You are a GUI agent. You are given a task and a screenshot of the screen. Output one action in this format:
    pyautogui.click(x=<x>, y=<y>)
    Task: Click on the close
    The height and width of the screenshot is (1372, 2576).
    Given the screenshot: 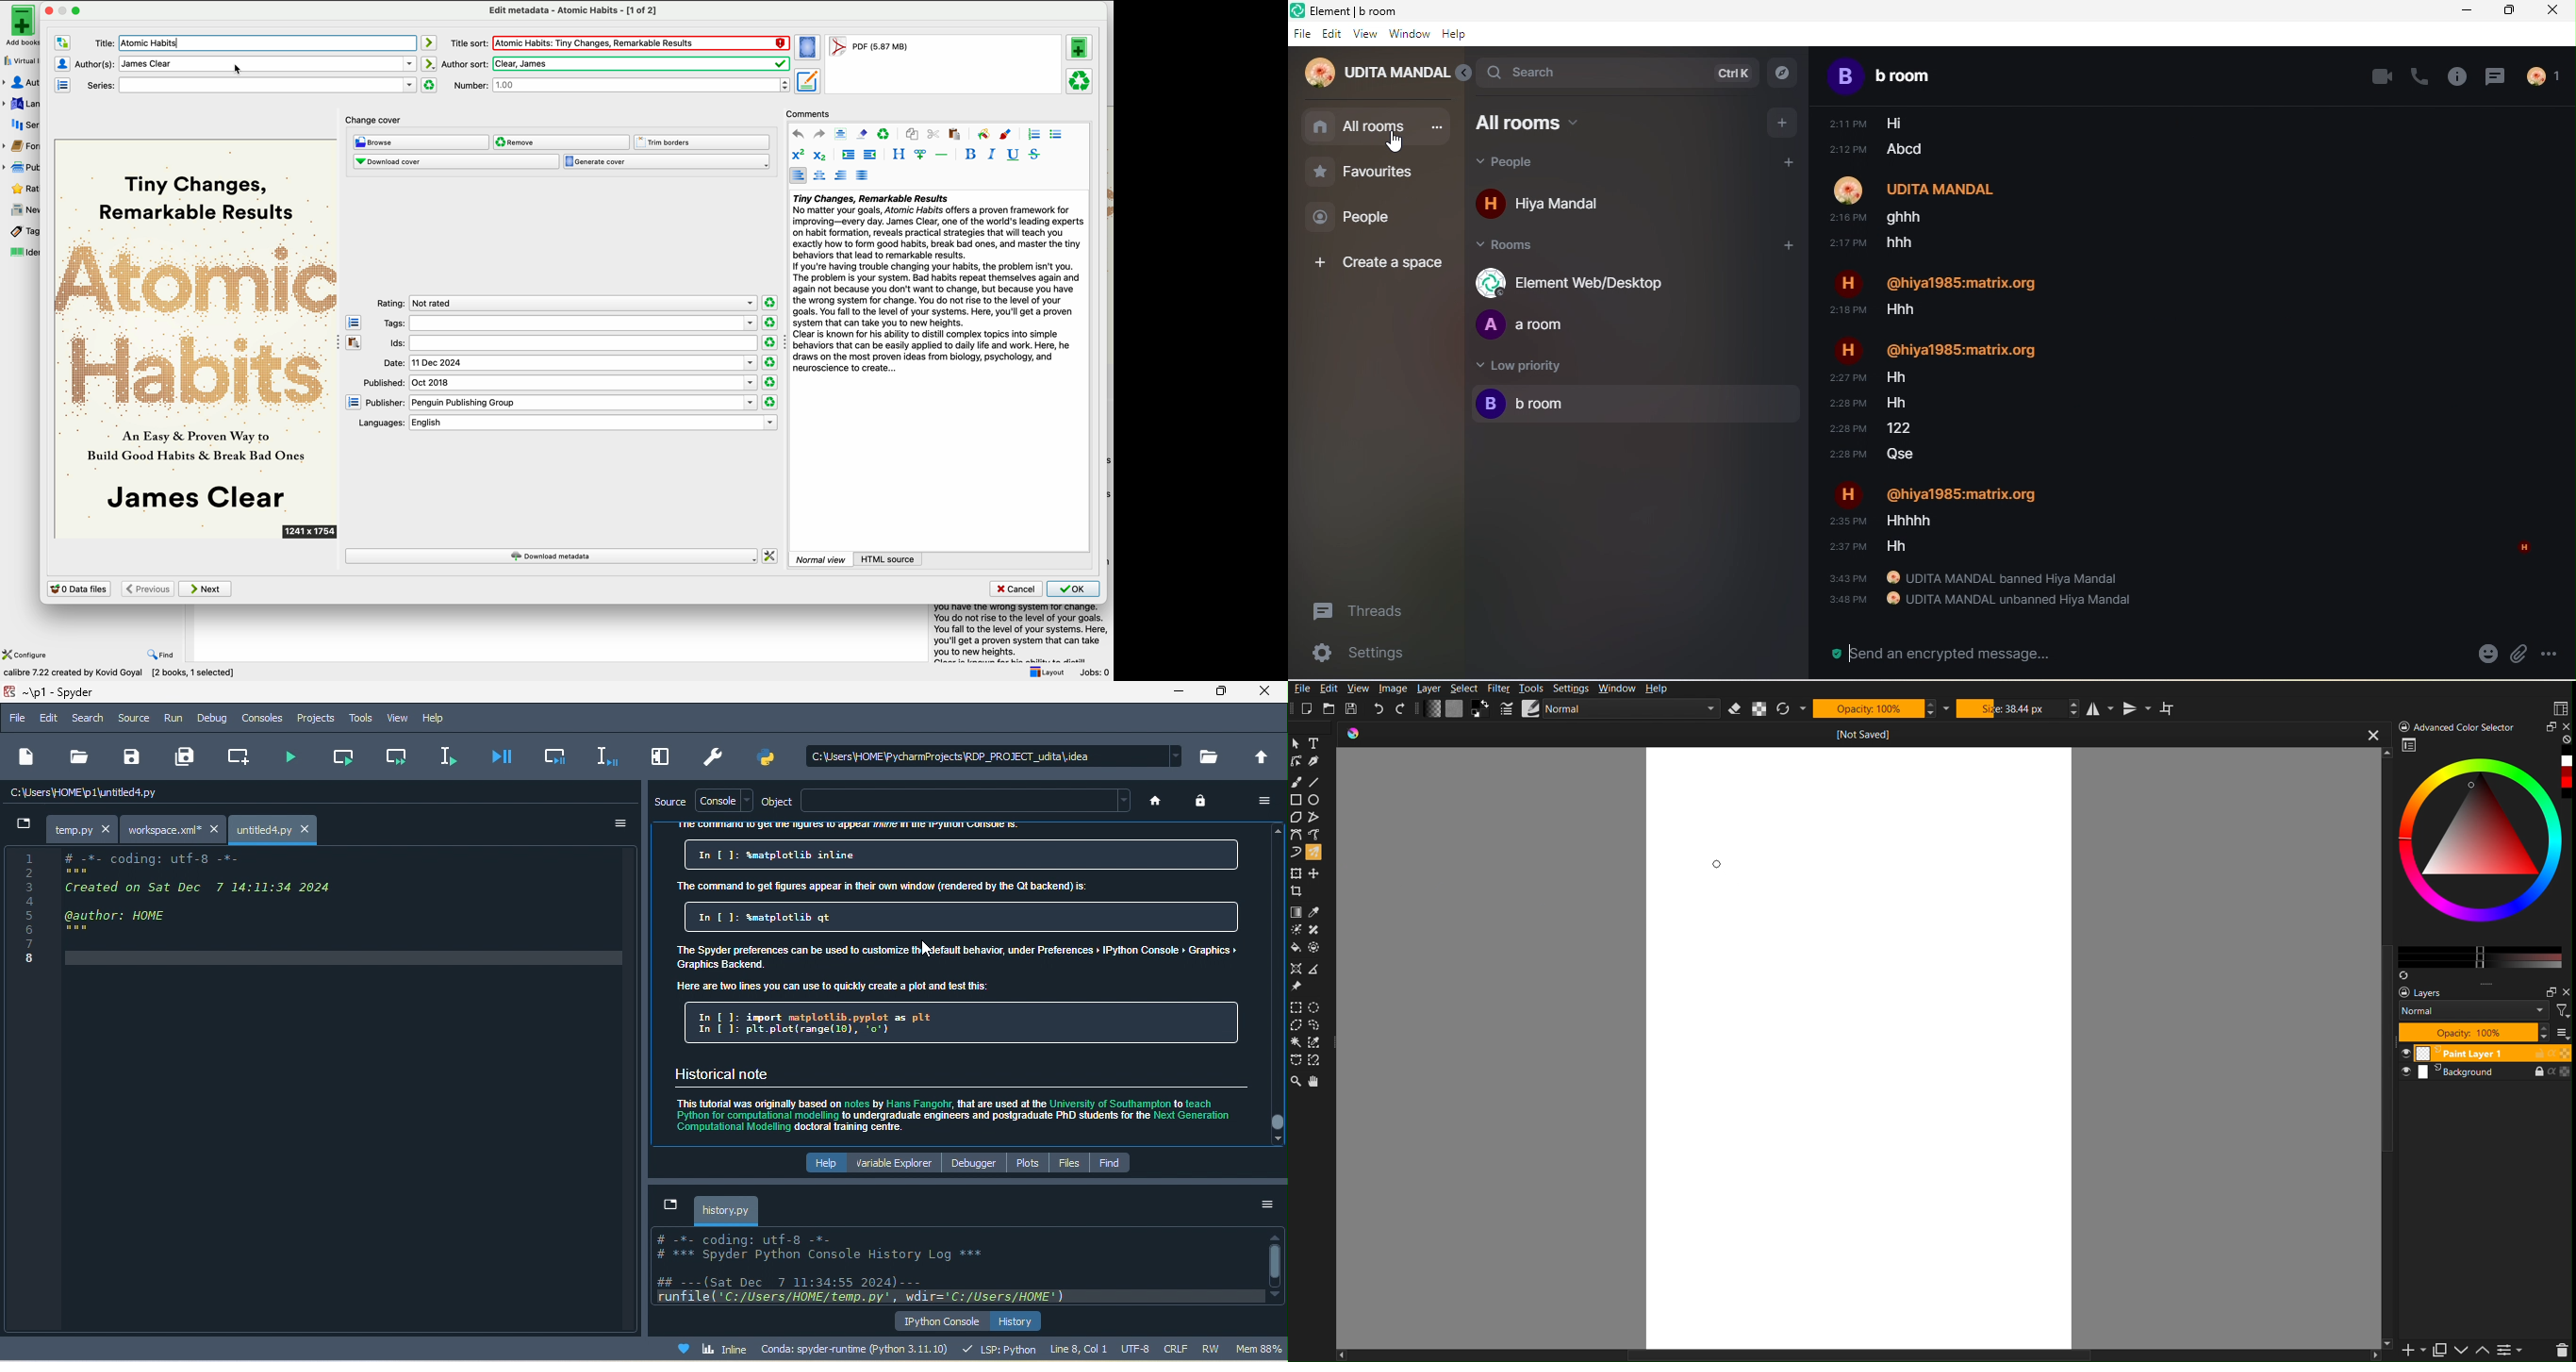 What is the action you would take?
    pyautogui.click(x=1265, y=692)
    